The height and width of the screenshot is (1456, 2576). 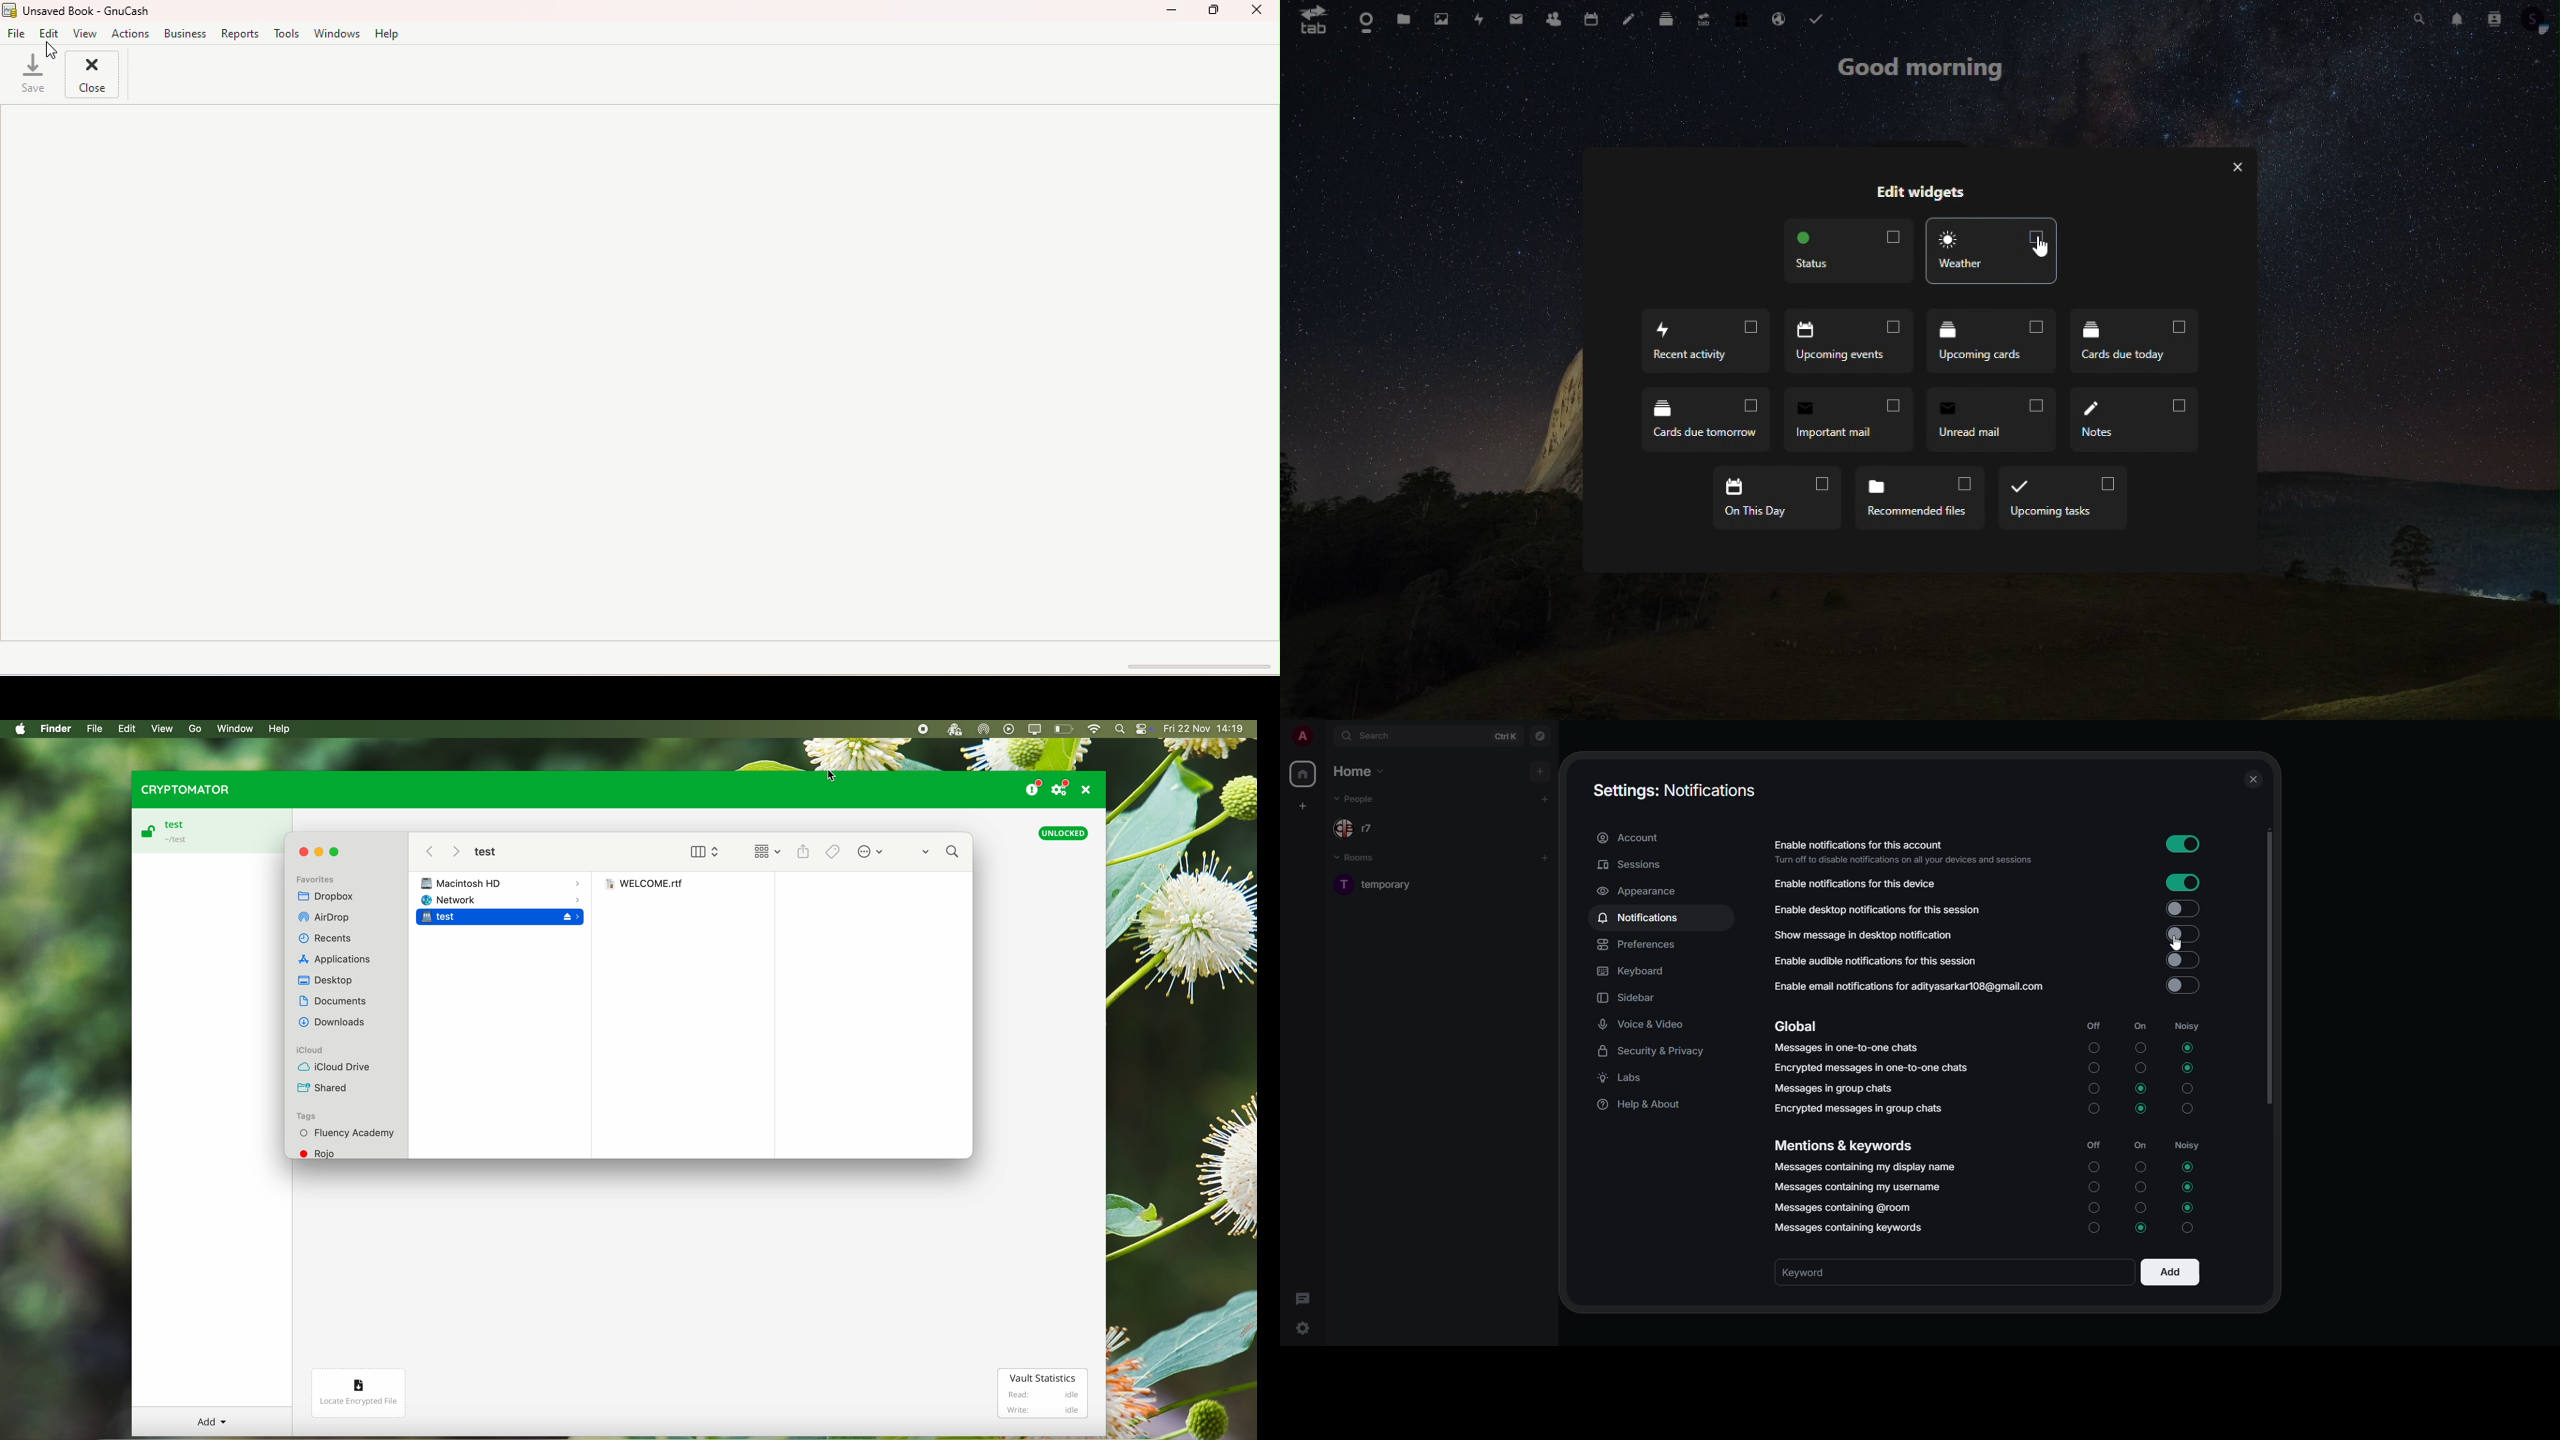 What do you see at coordinates (1707, 422) in the screenshot?
I see `cards due tomarrow` at bounding box center [1707, 422].